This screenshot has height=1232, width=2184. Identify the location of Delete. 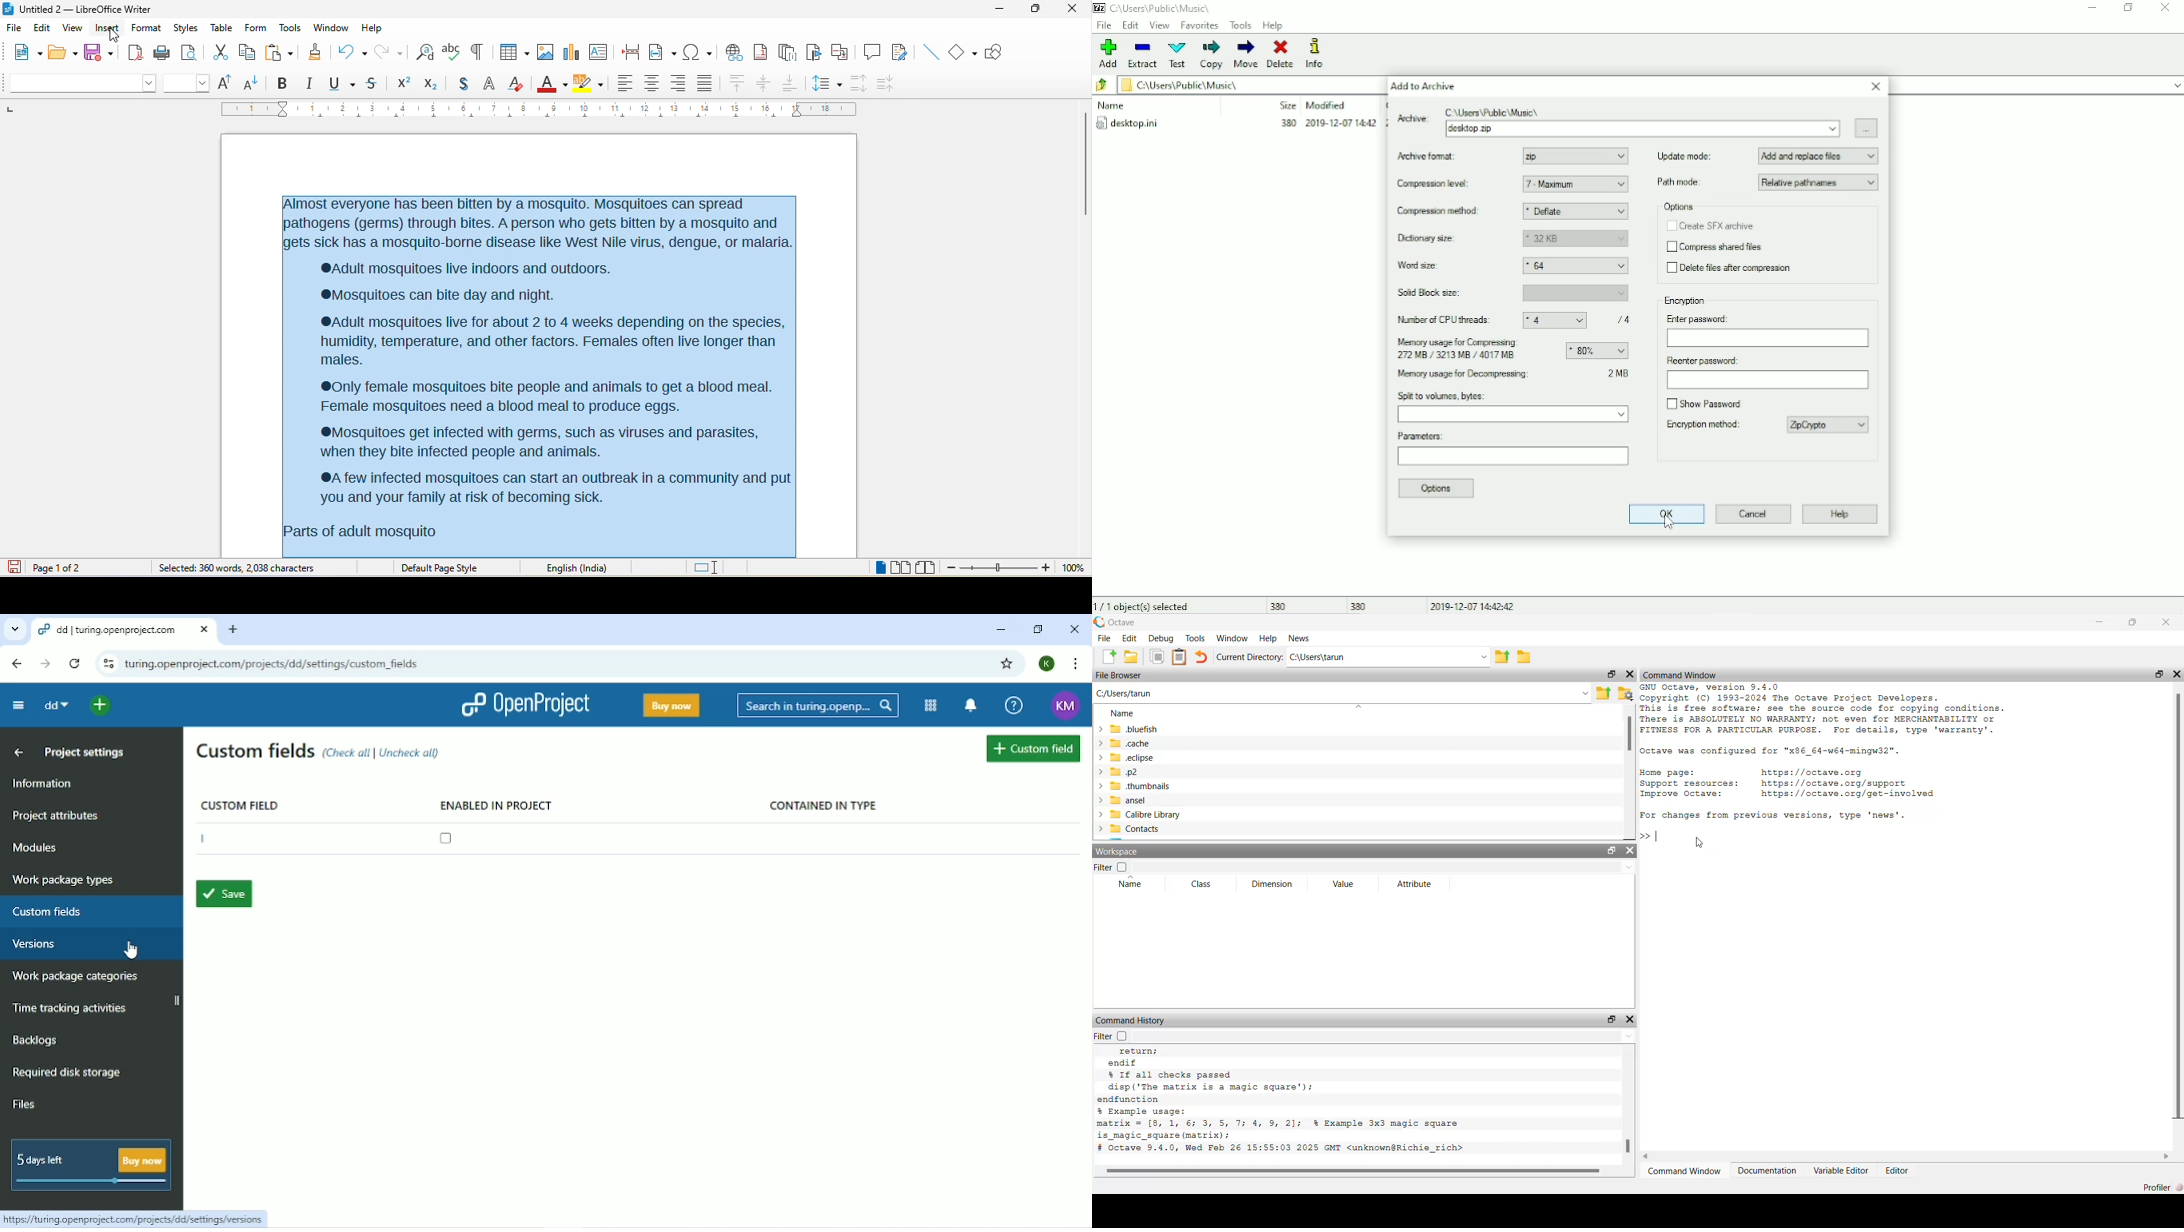
(1281, 54).